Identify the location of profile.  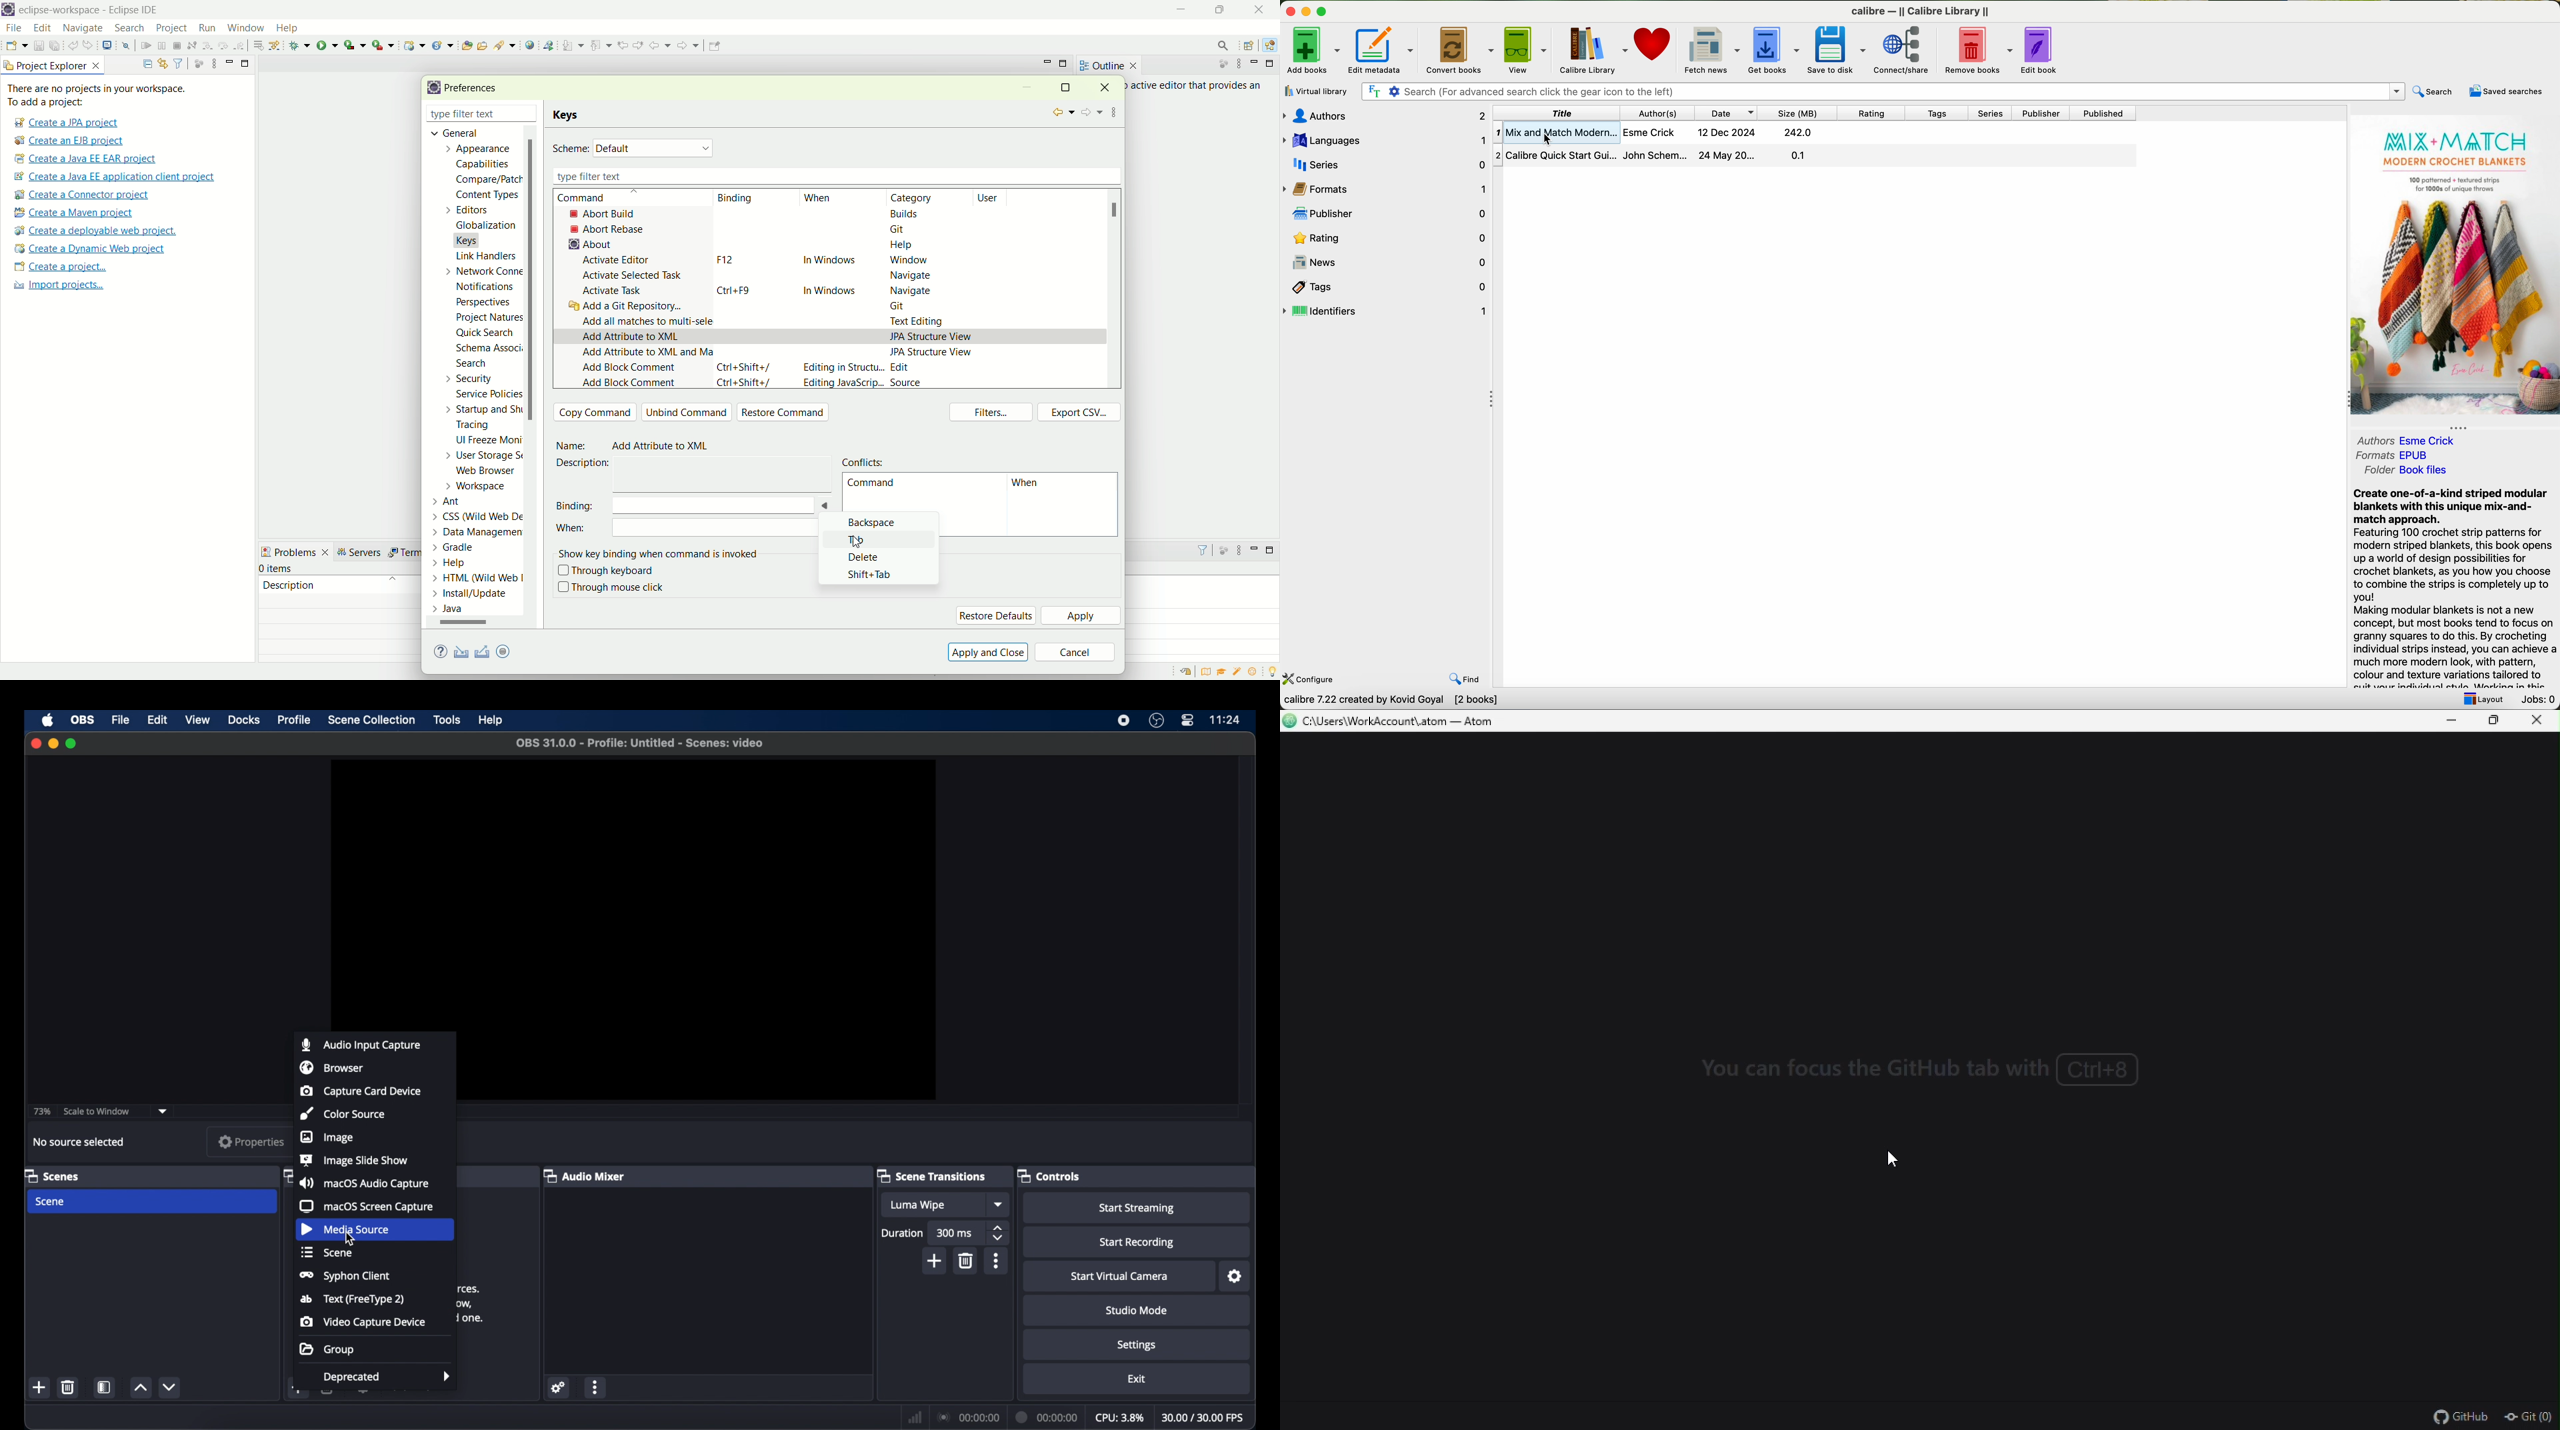
(295, 720).